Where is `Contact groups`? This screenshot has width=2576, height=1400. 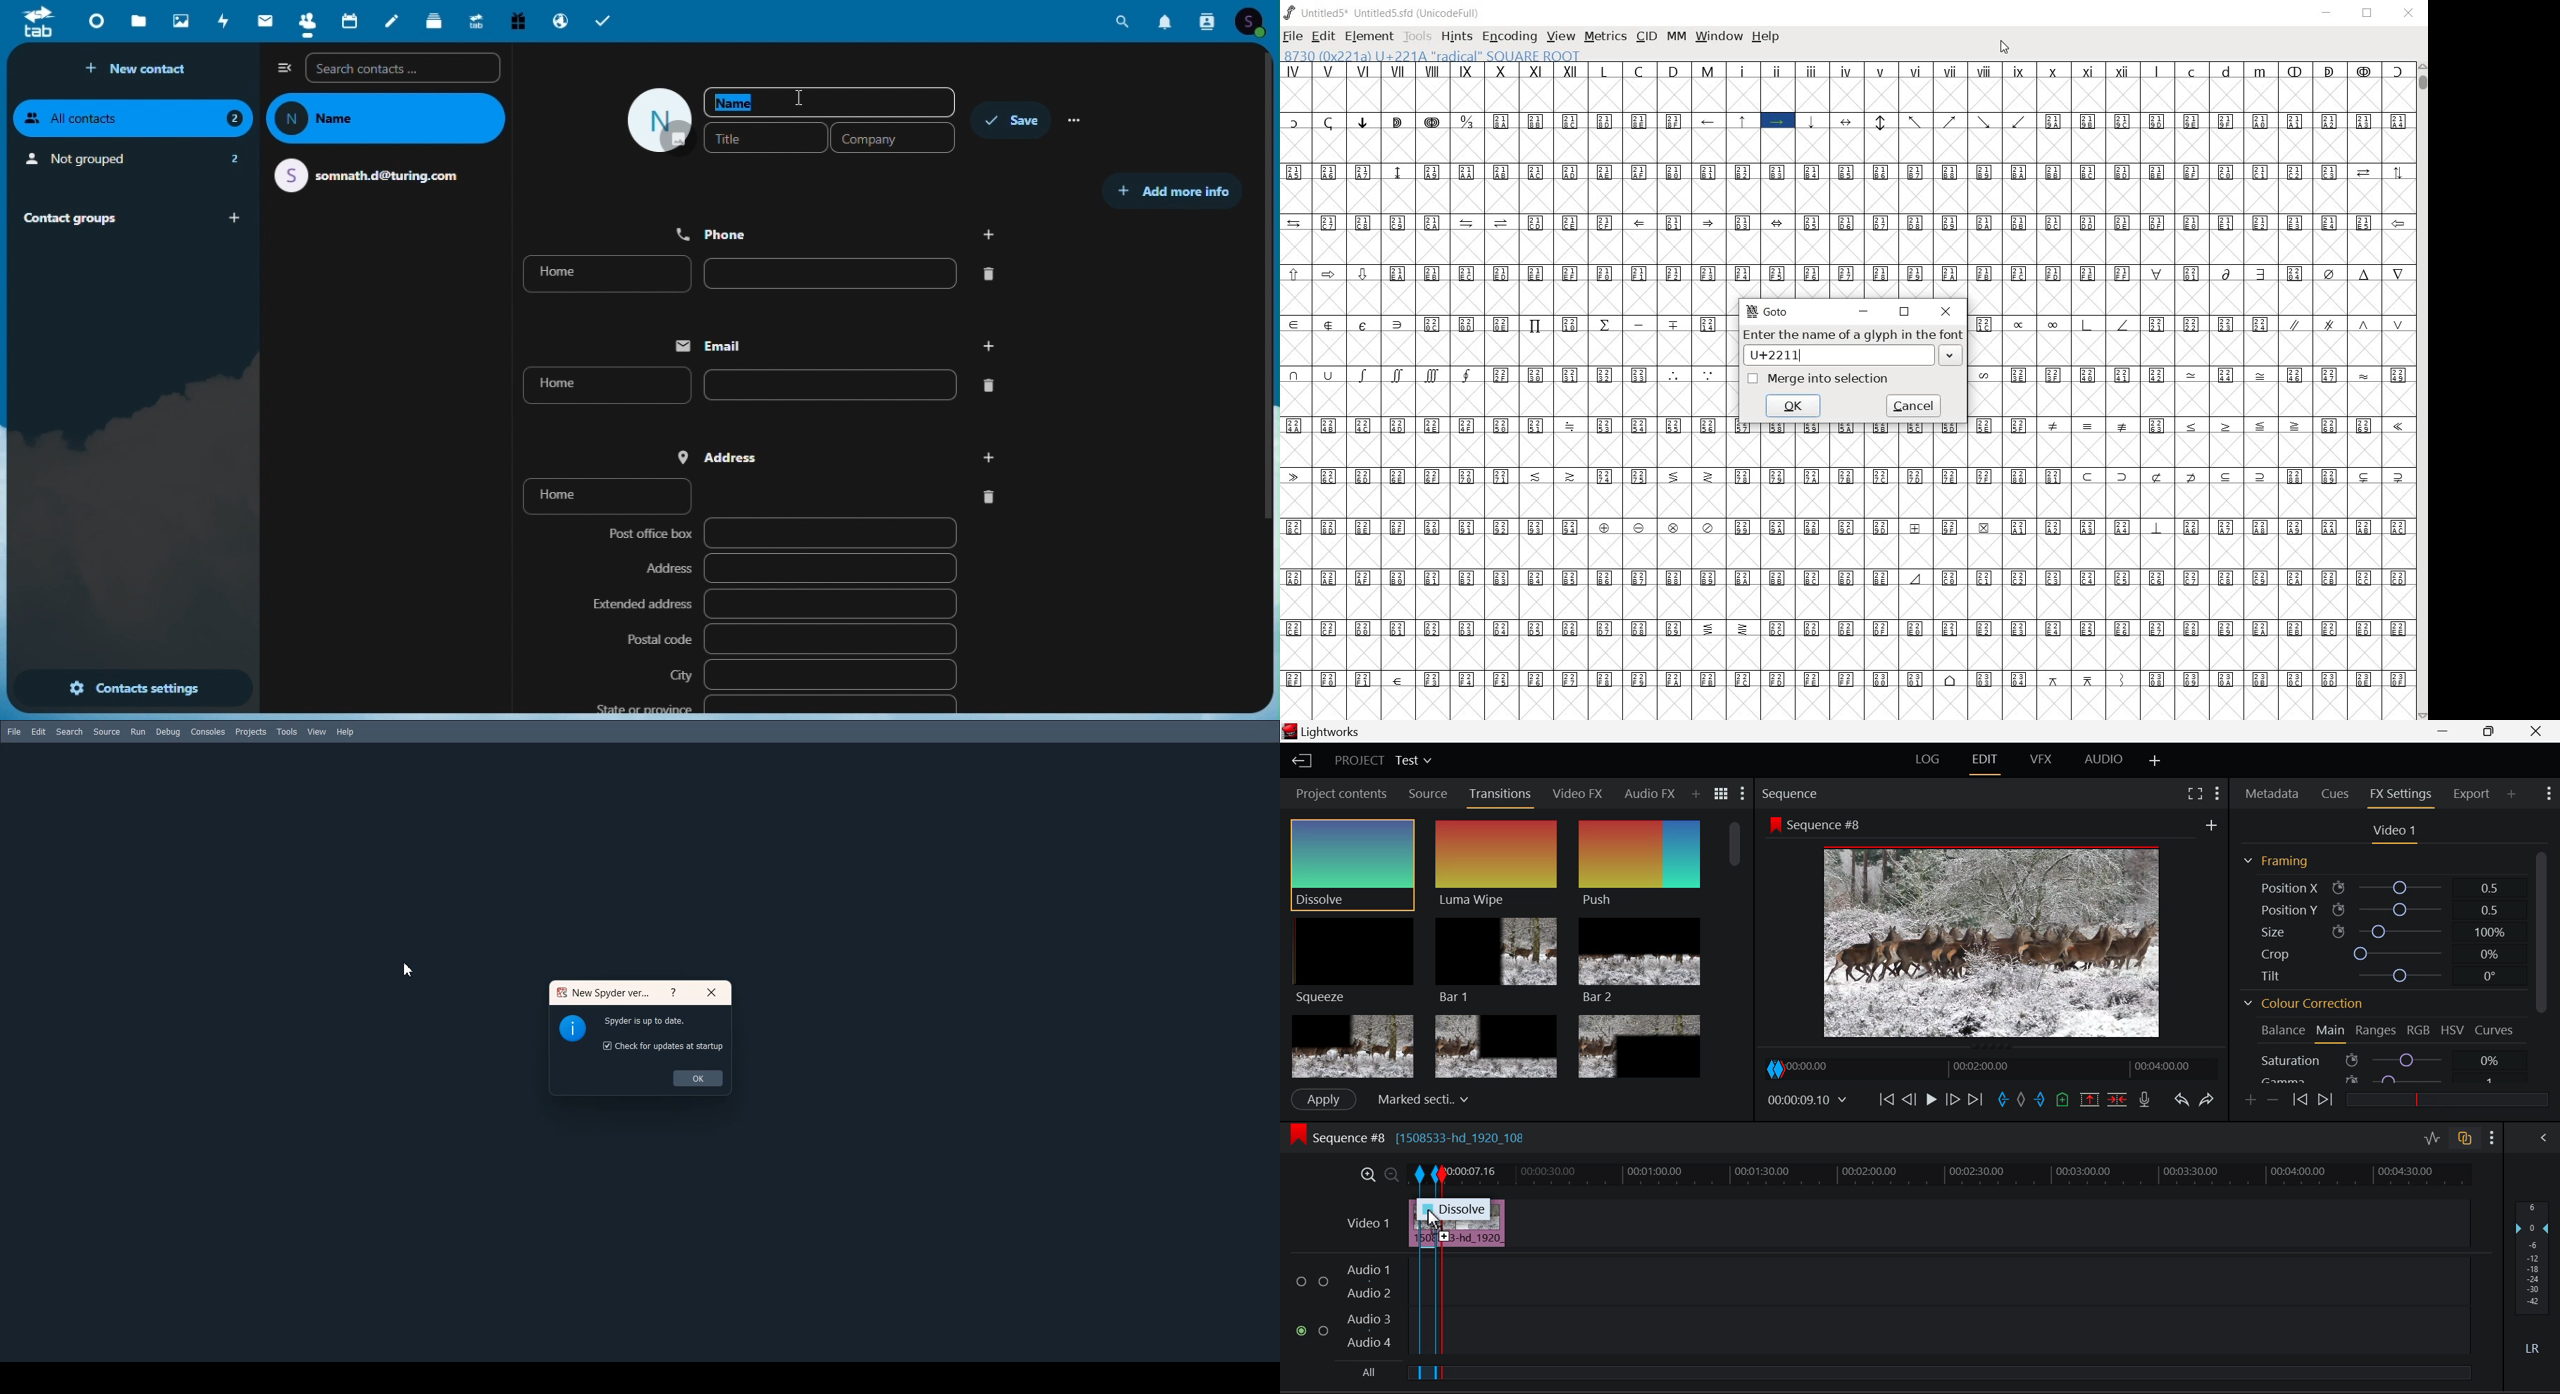 Contact groups is located at coordinates (106, 217).